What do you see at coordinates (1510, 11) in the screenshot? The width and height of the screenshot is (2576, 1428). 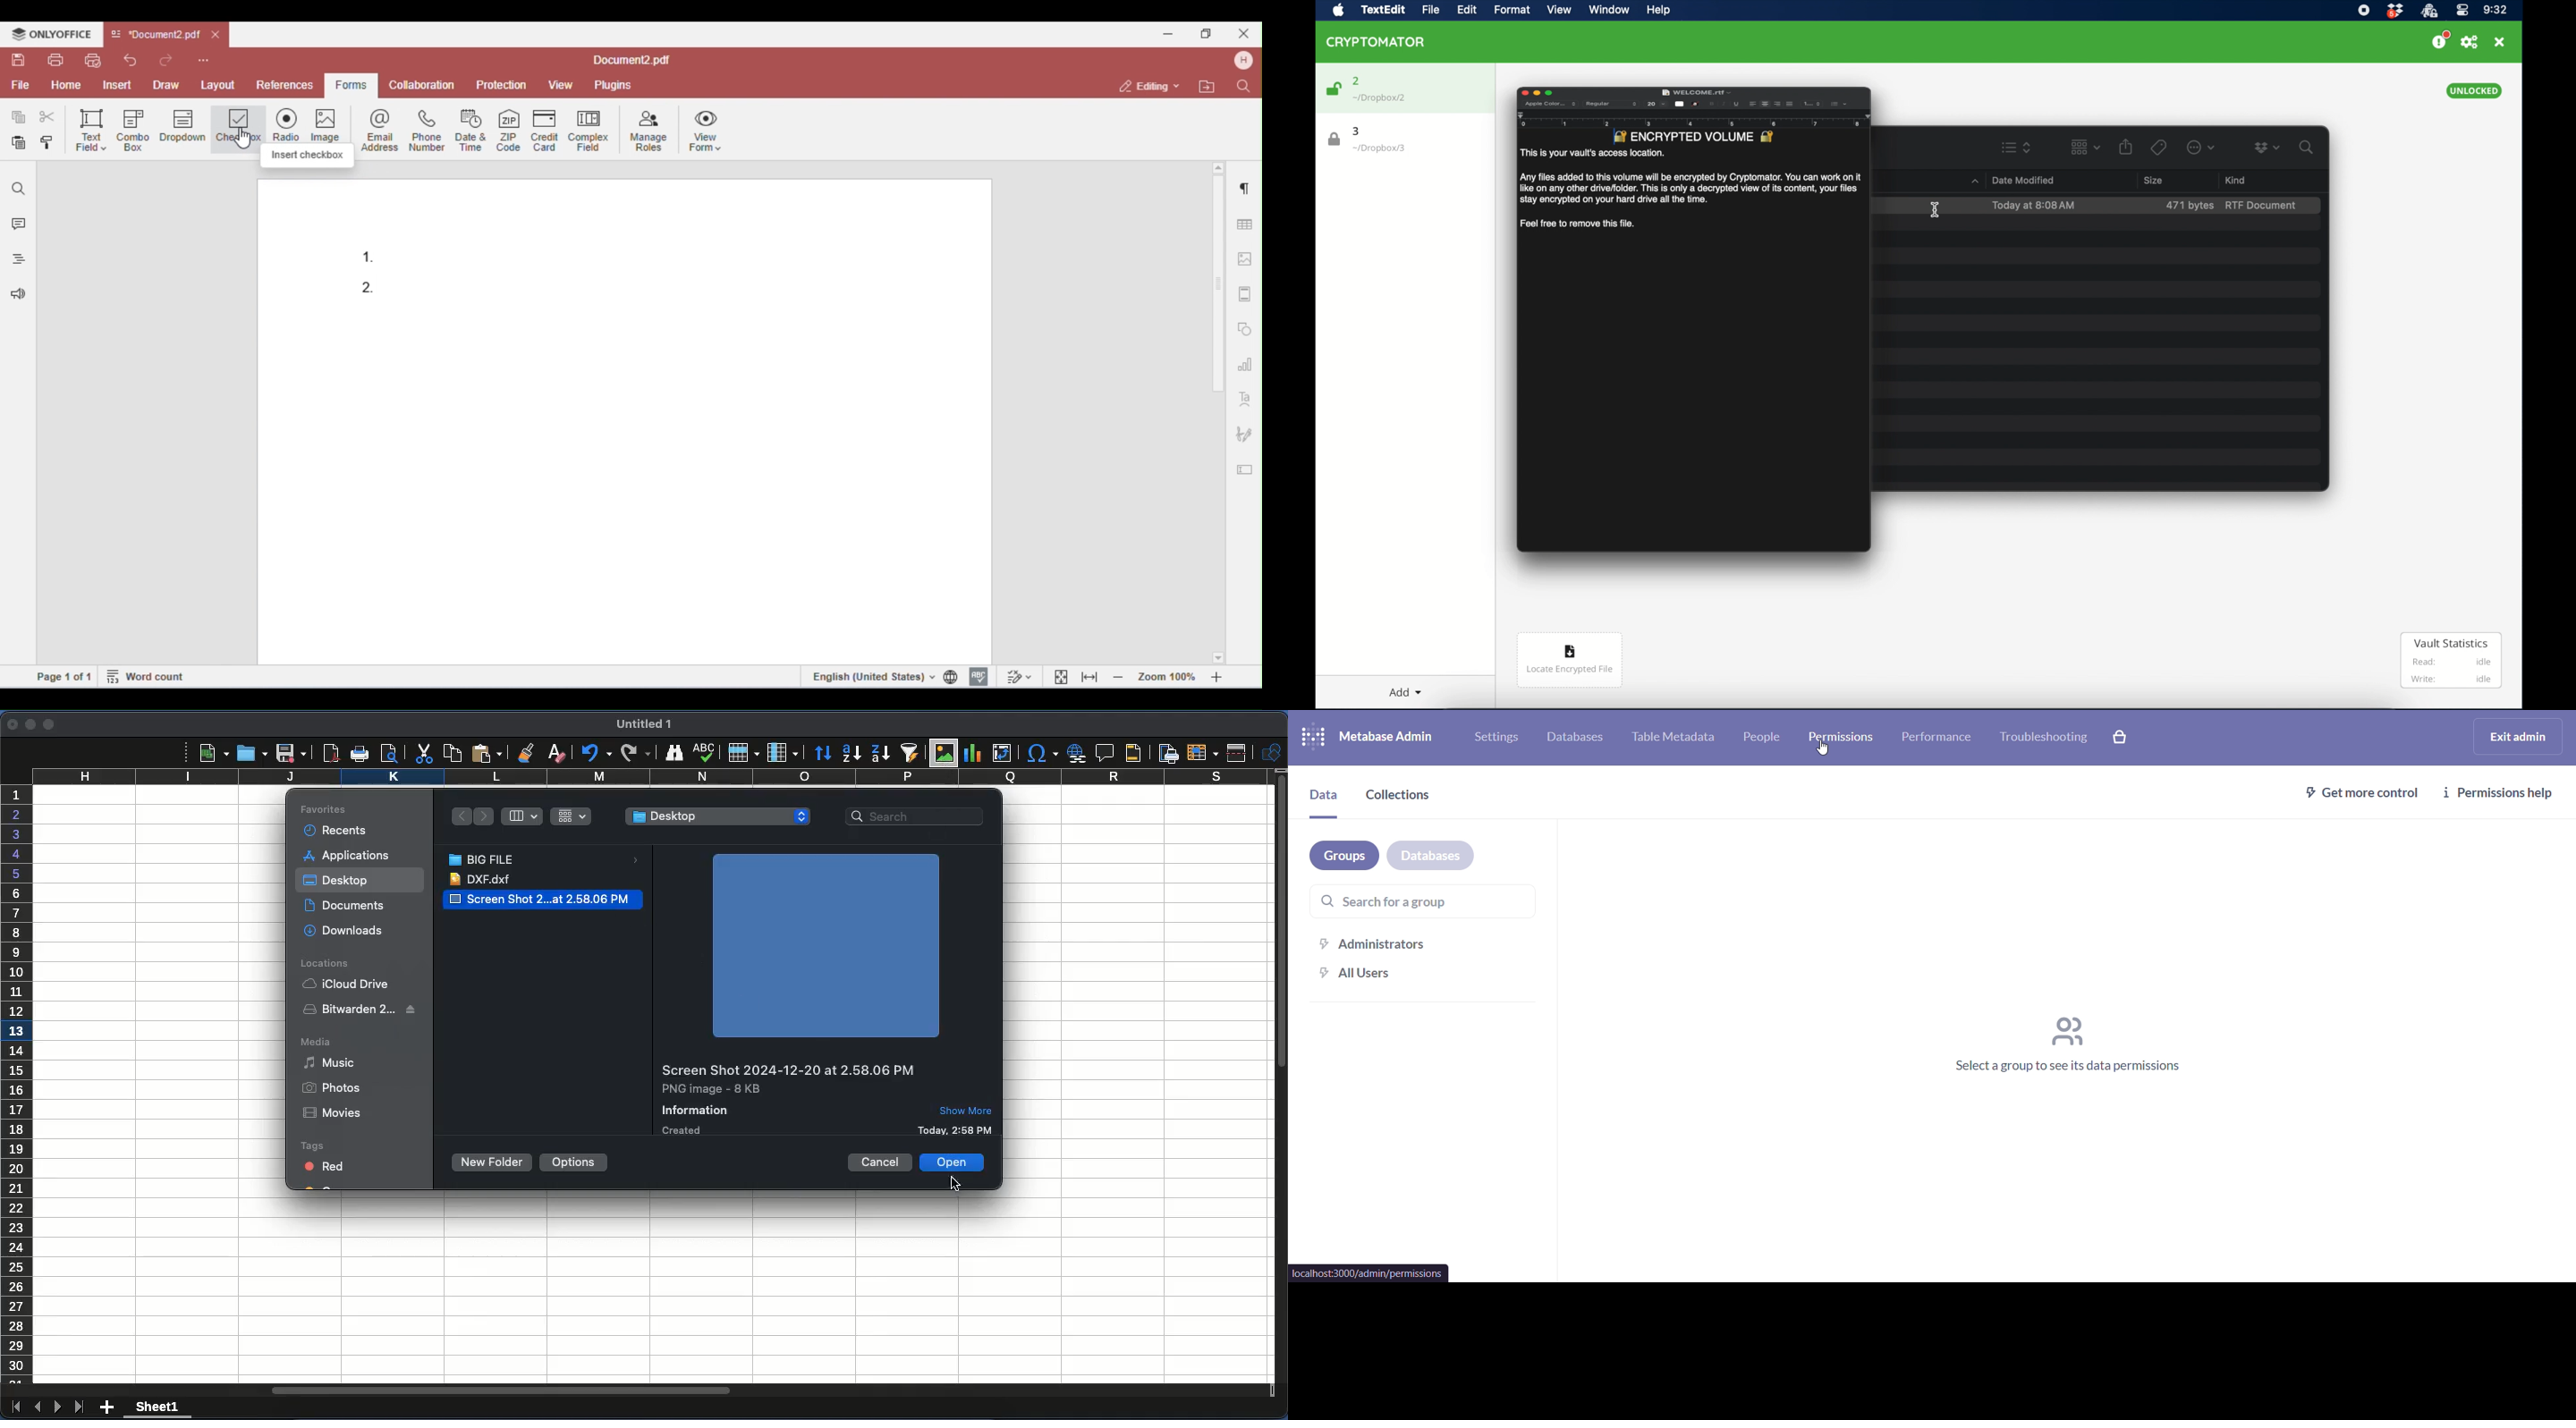 I see `View` at bounding box center [1510, 11].